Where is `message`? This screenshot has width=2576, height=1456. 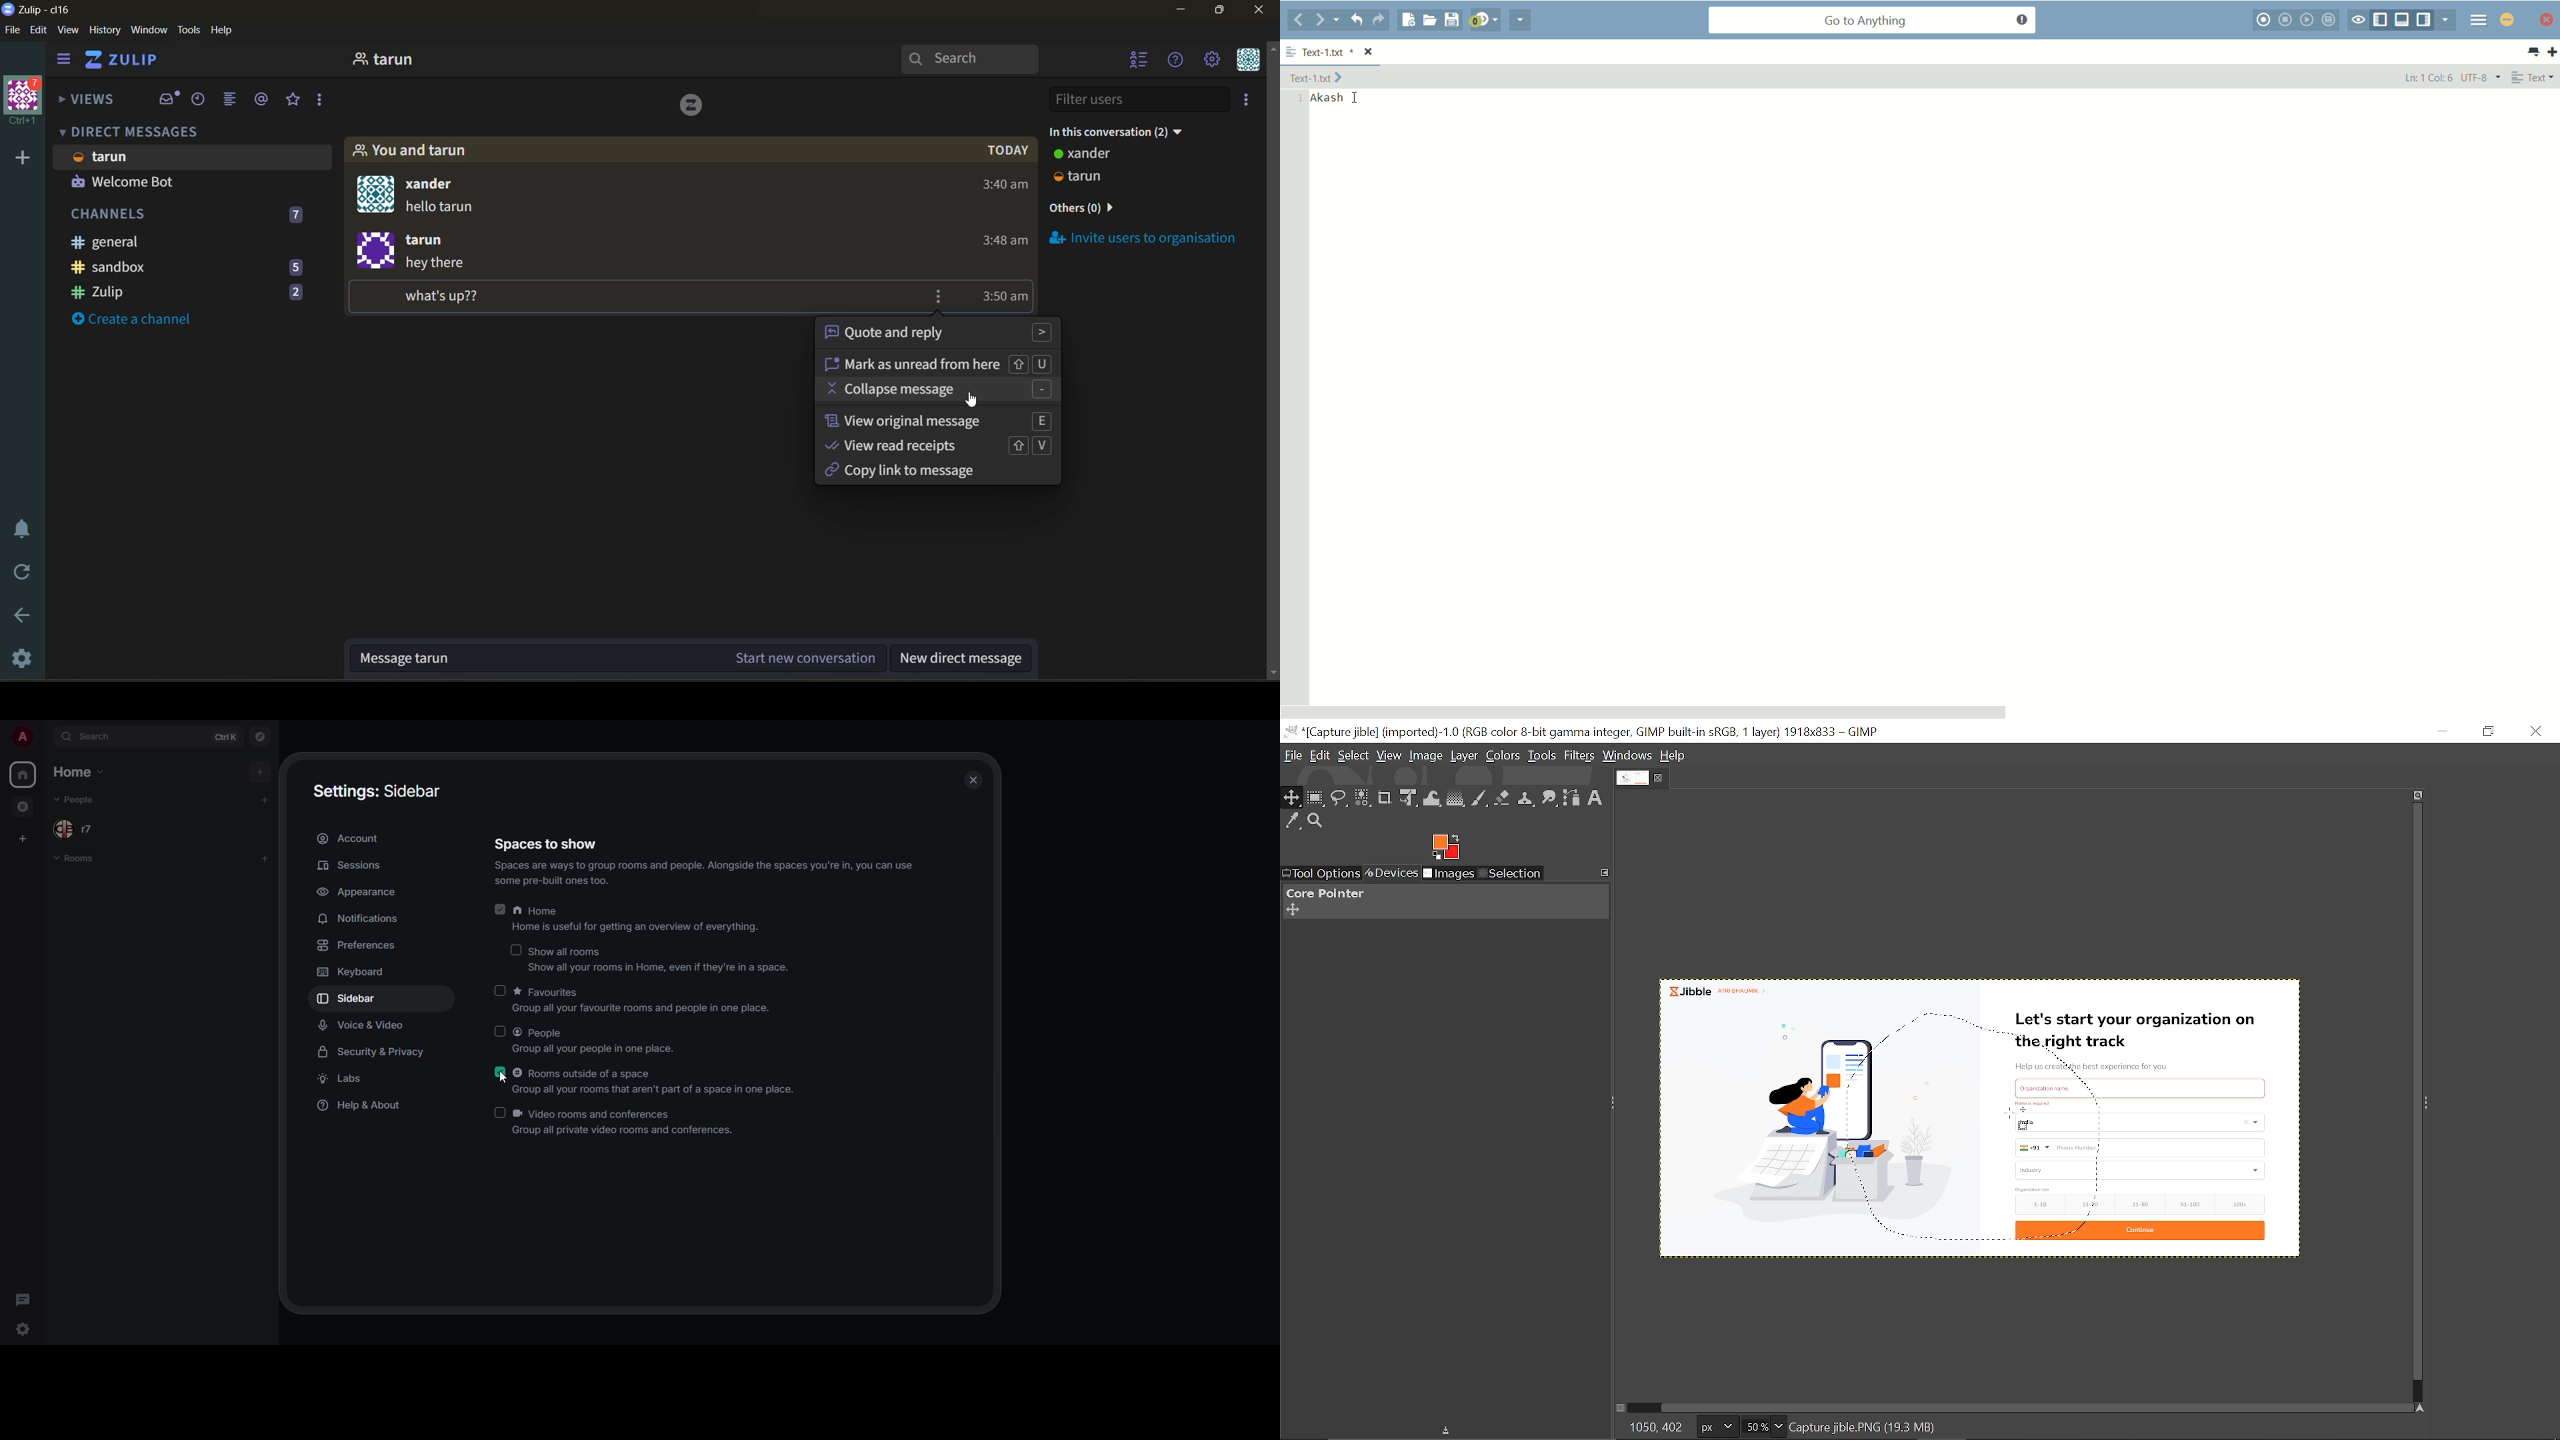
message is located at coordinates (446, 211).